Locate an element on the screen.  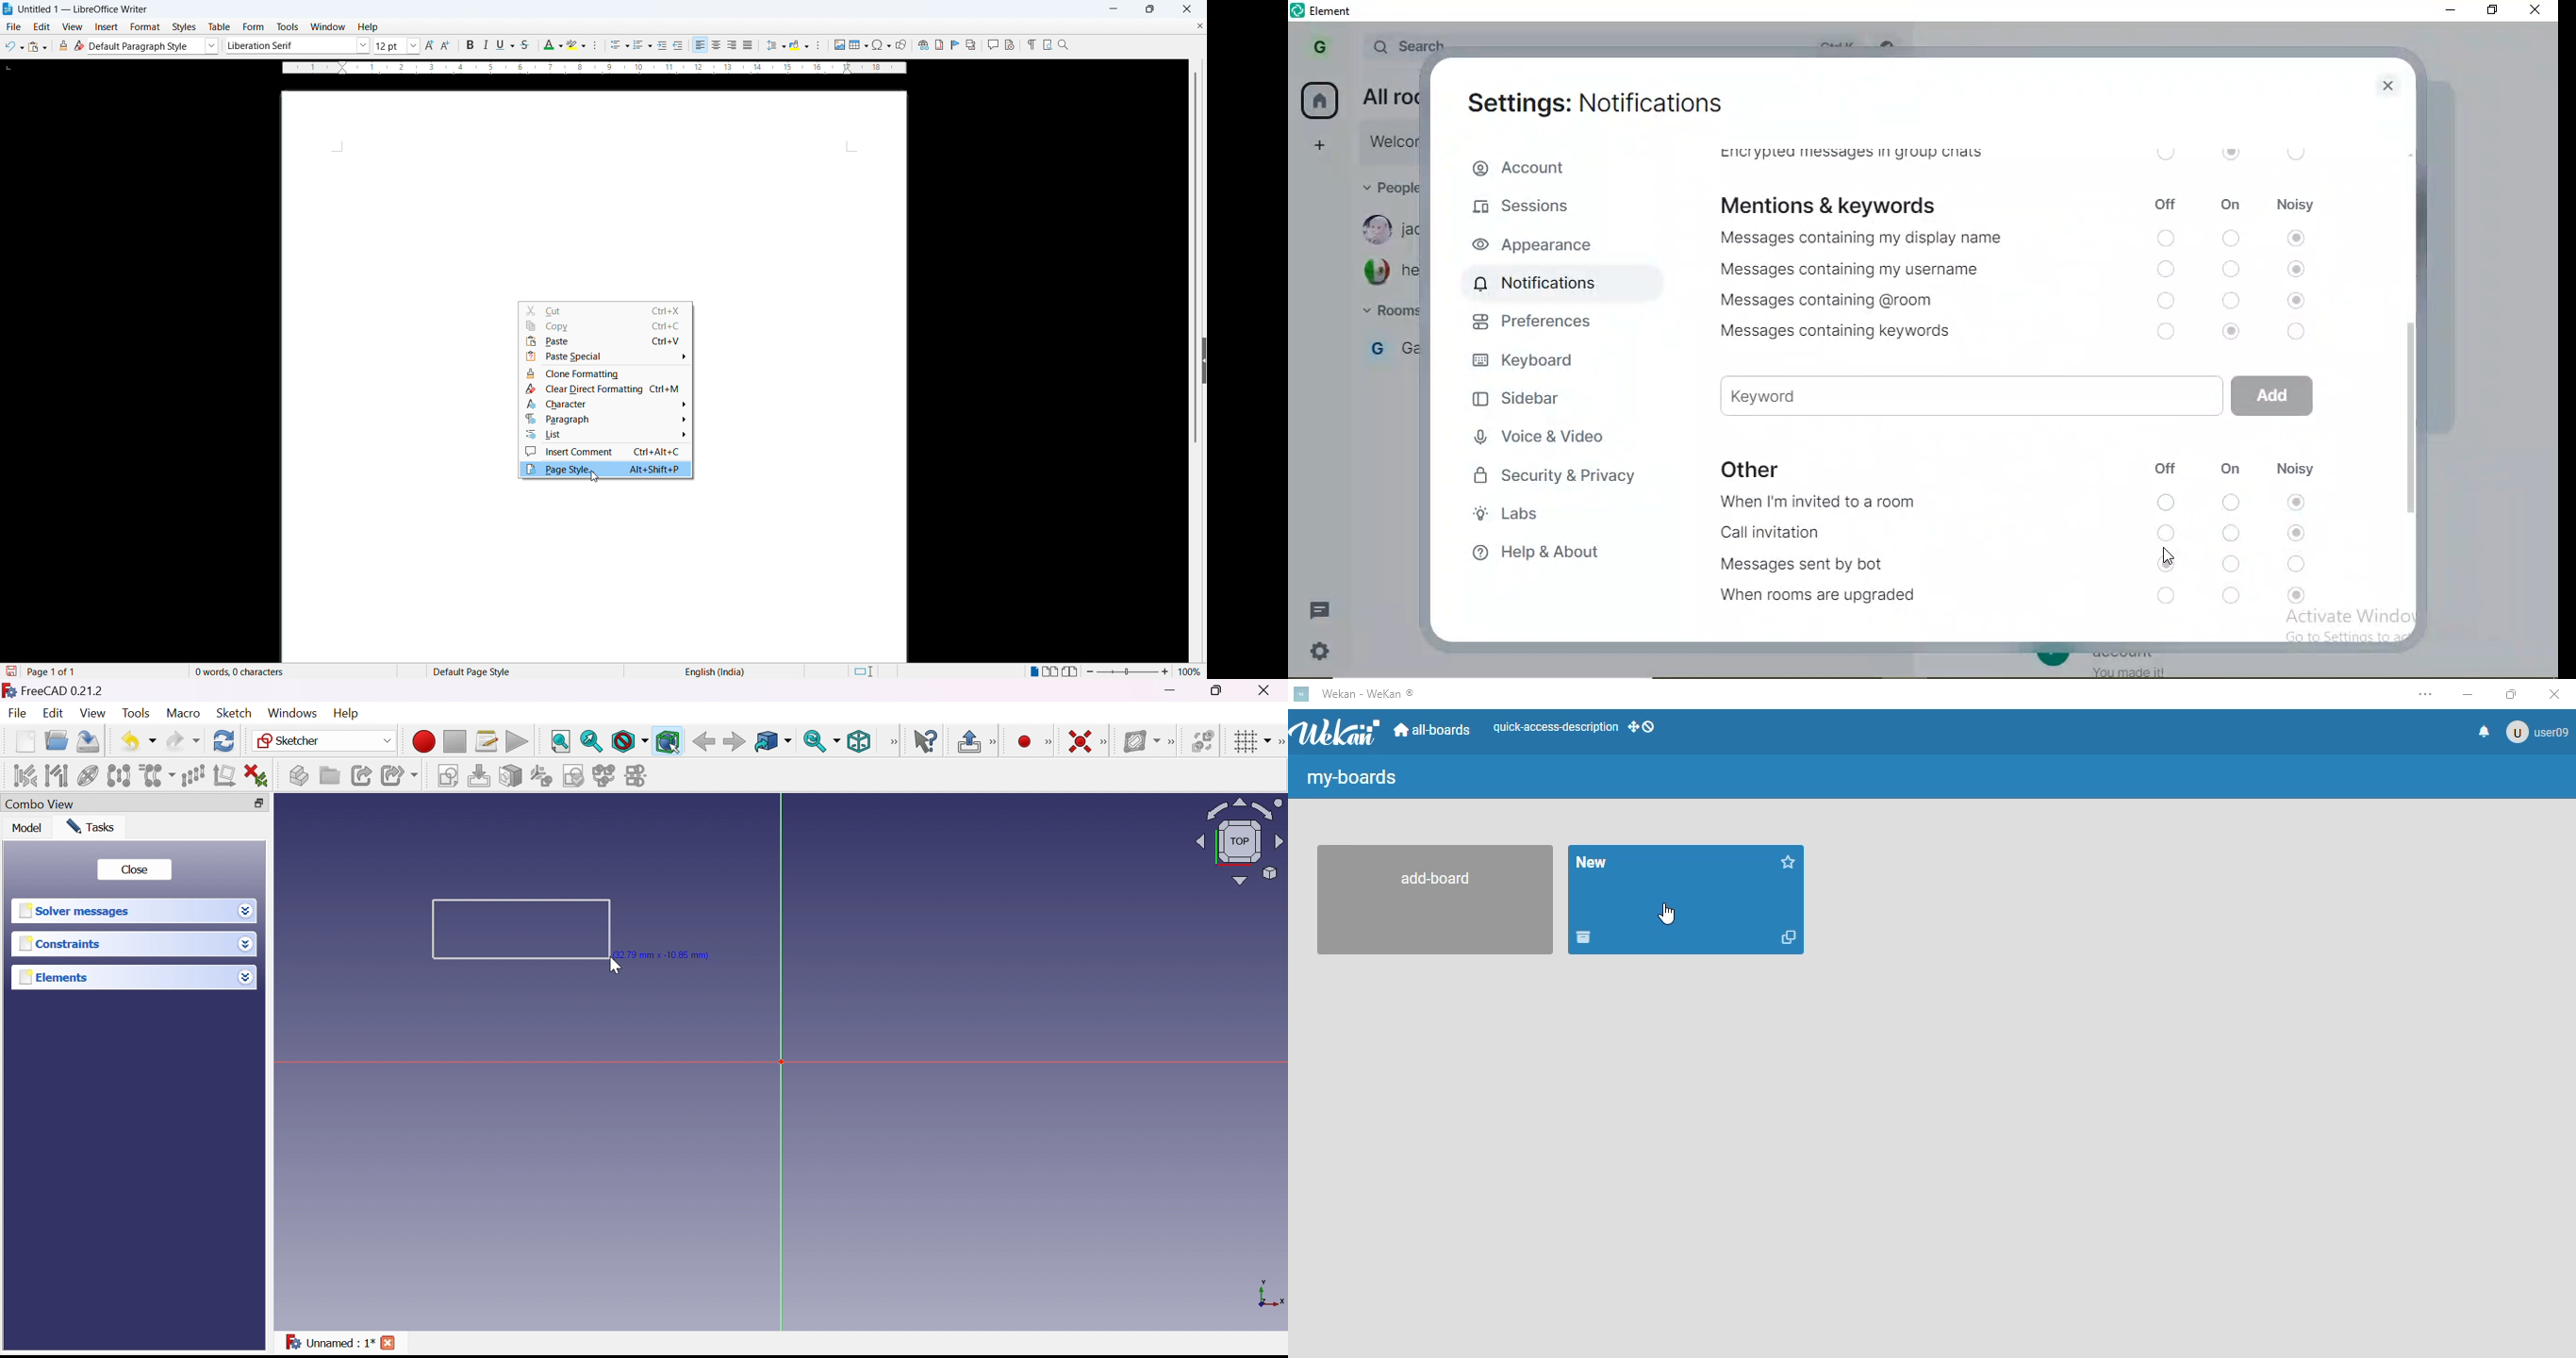
cursor is located at coordinates (2169, 557).